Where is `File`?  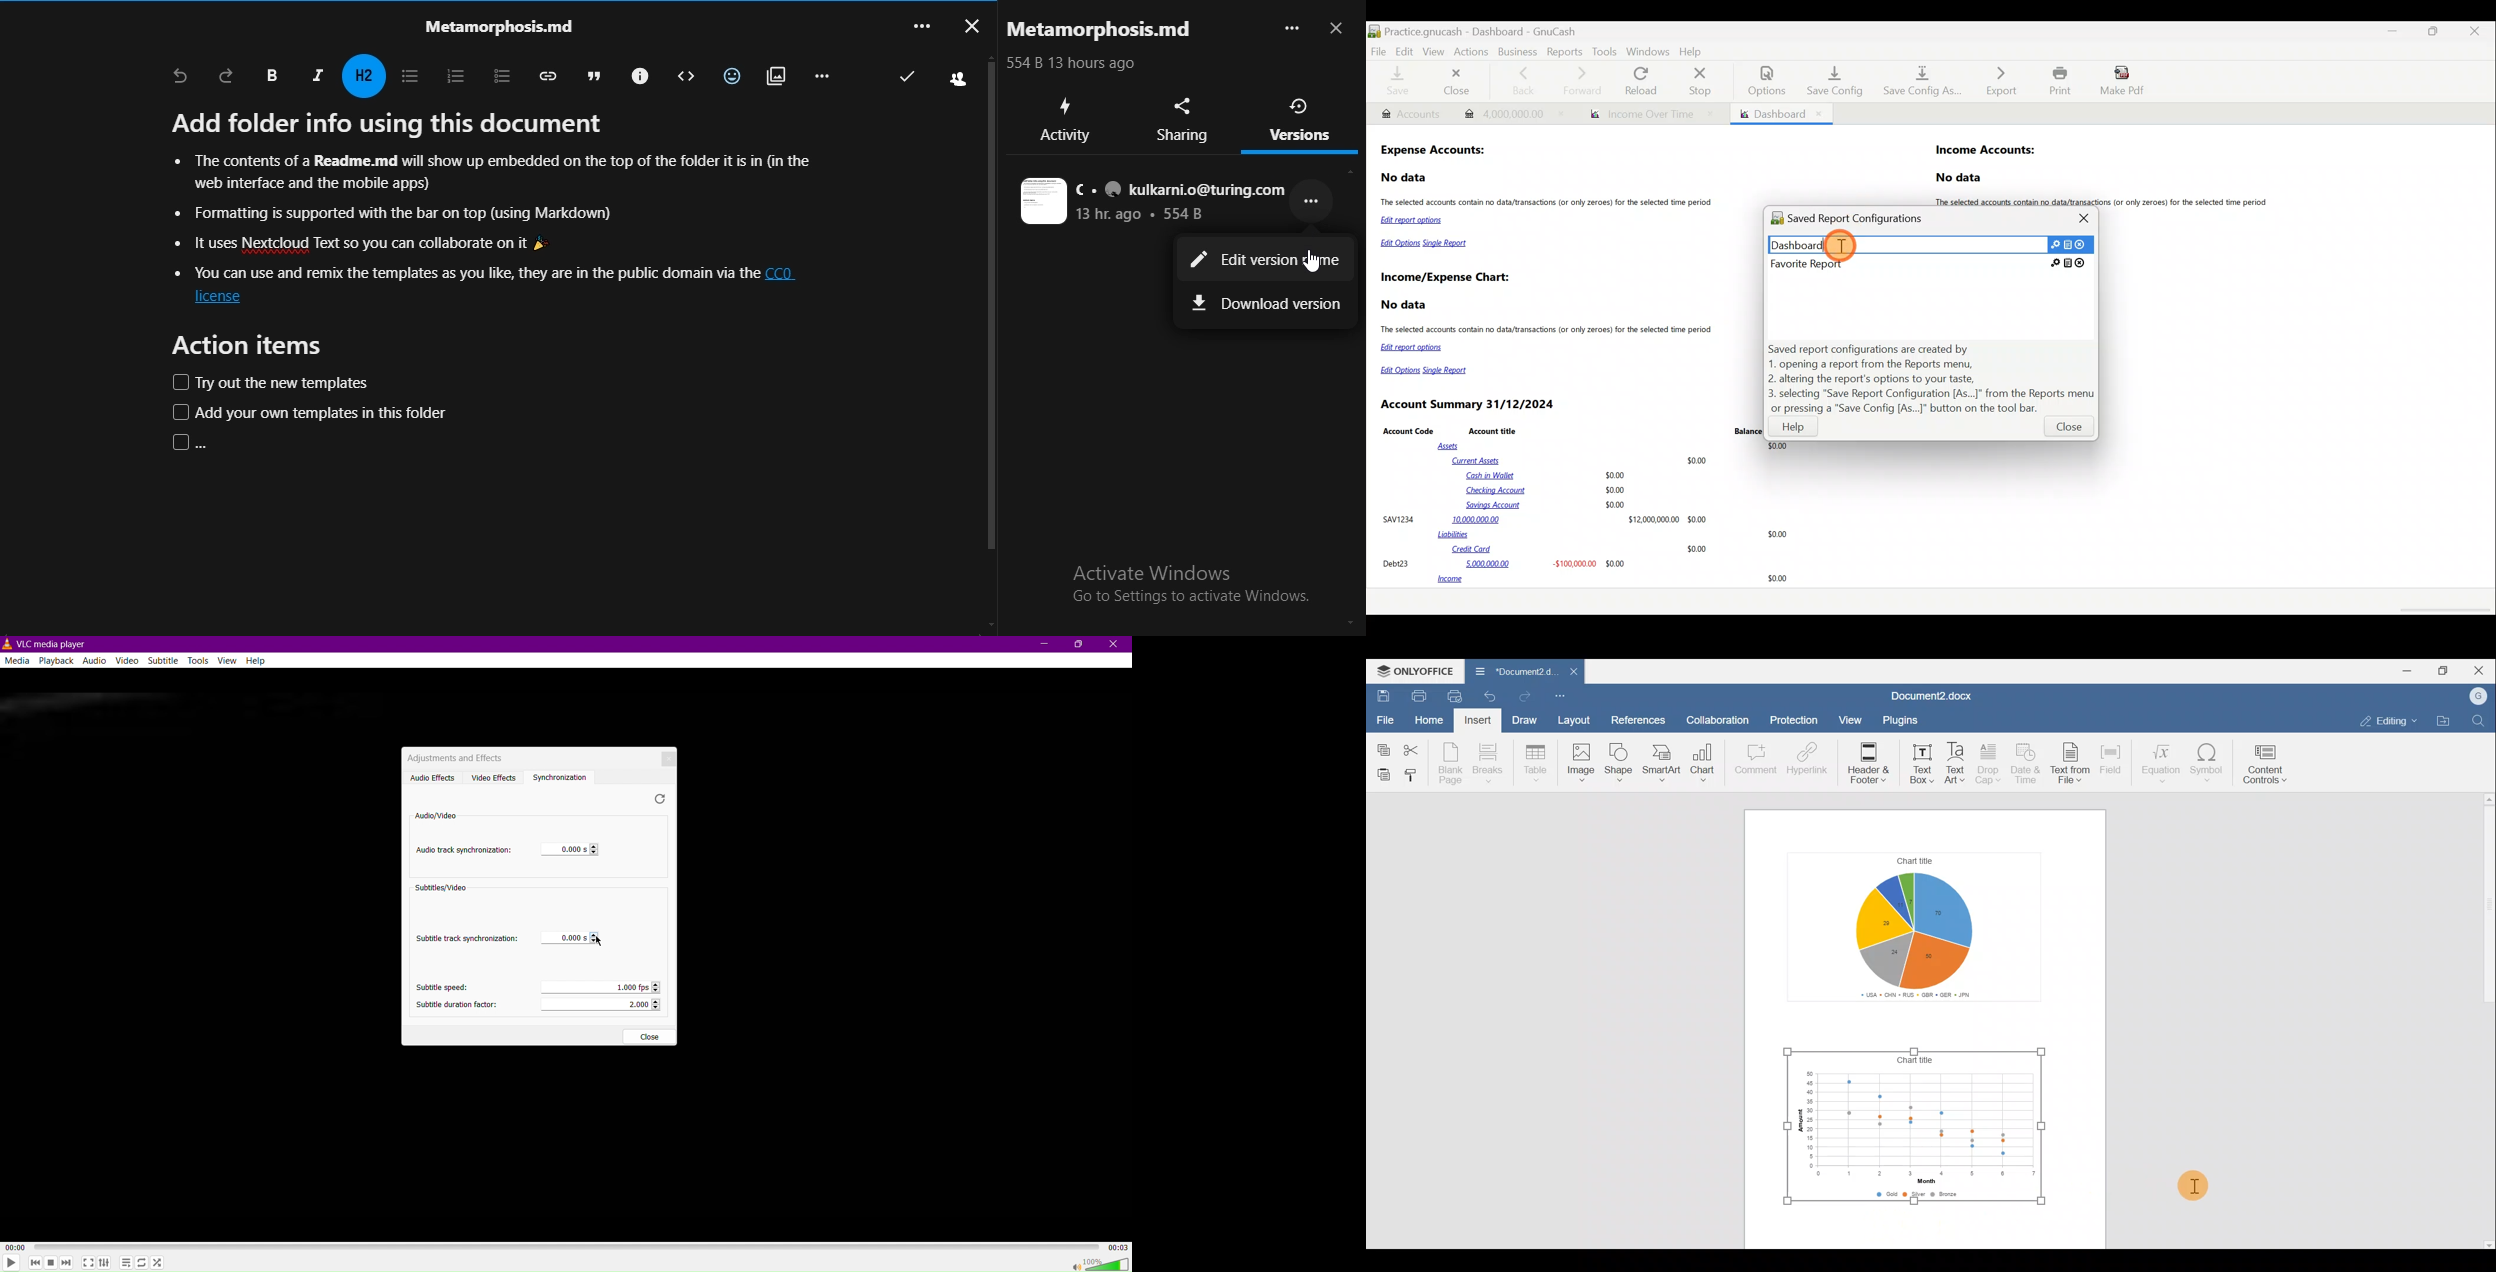
File is located at coordinates (1383, 720).